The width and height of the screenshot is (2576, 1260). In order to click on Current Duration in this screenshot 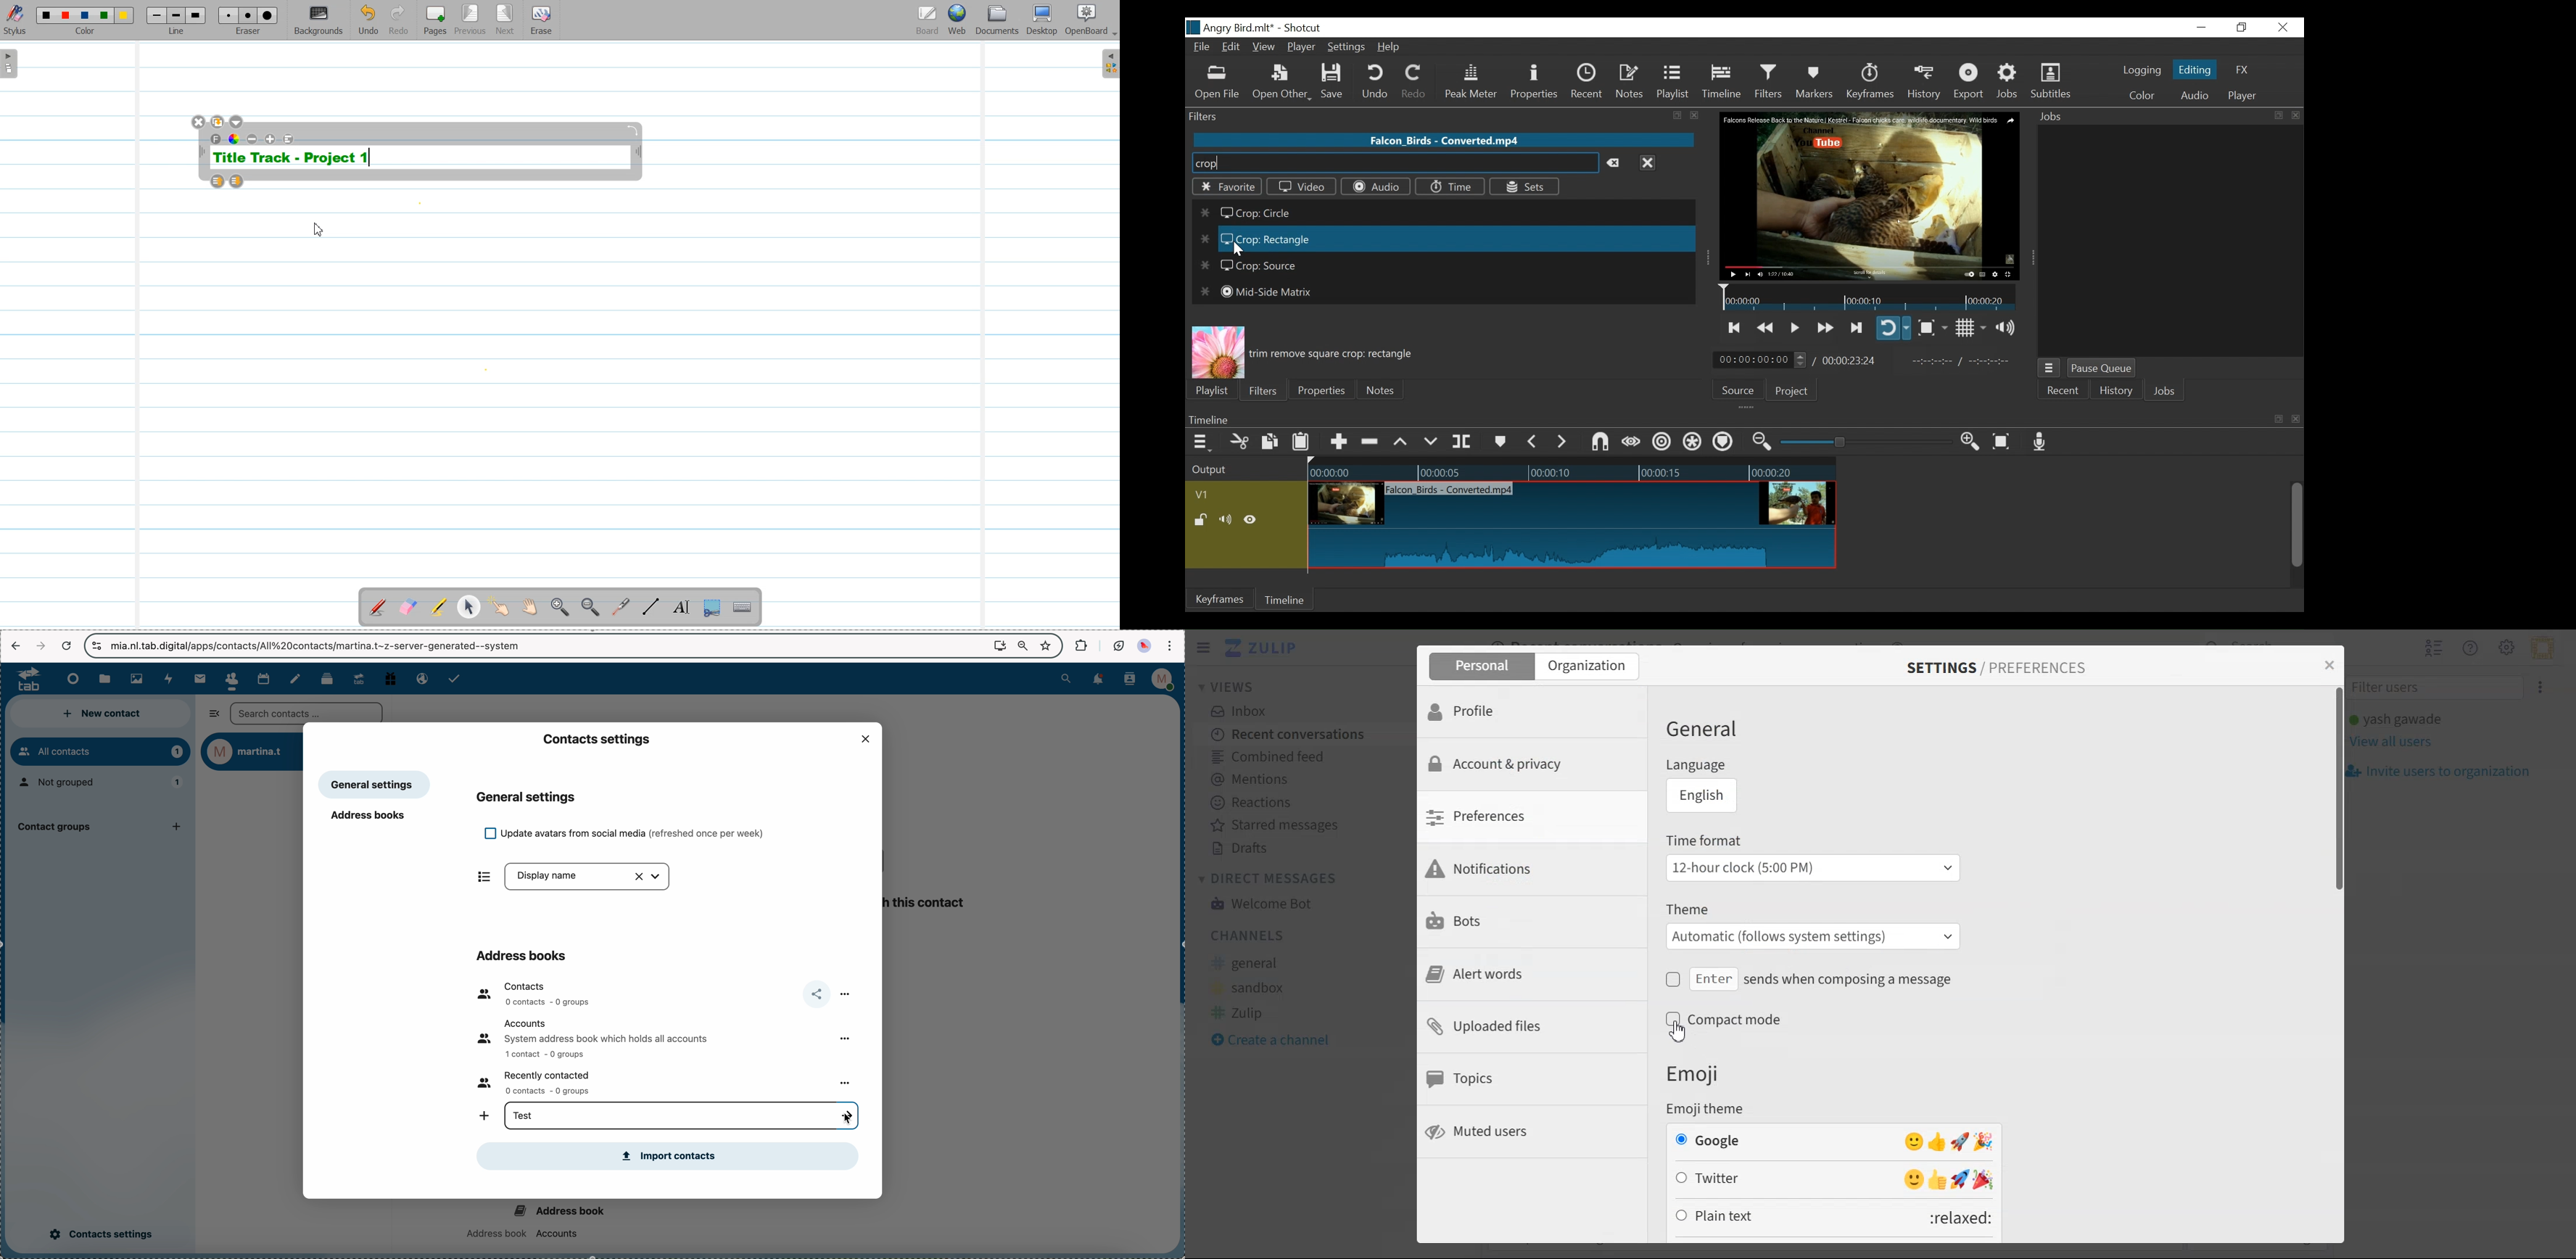, I will do `click(1760, 359)`.